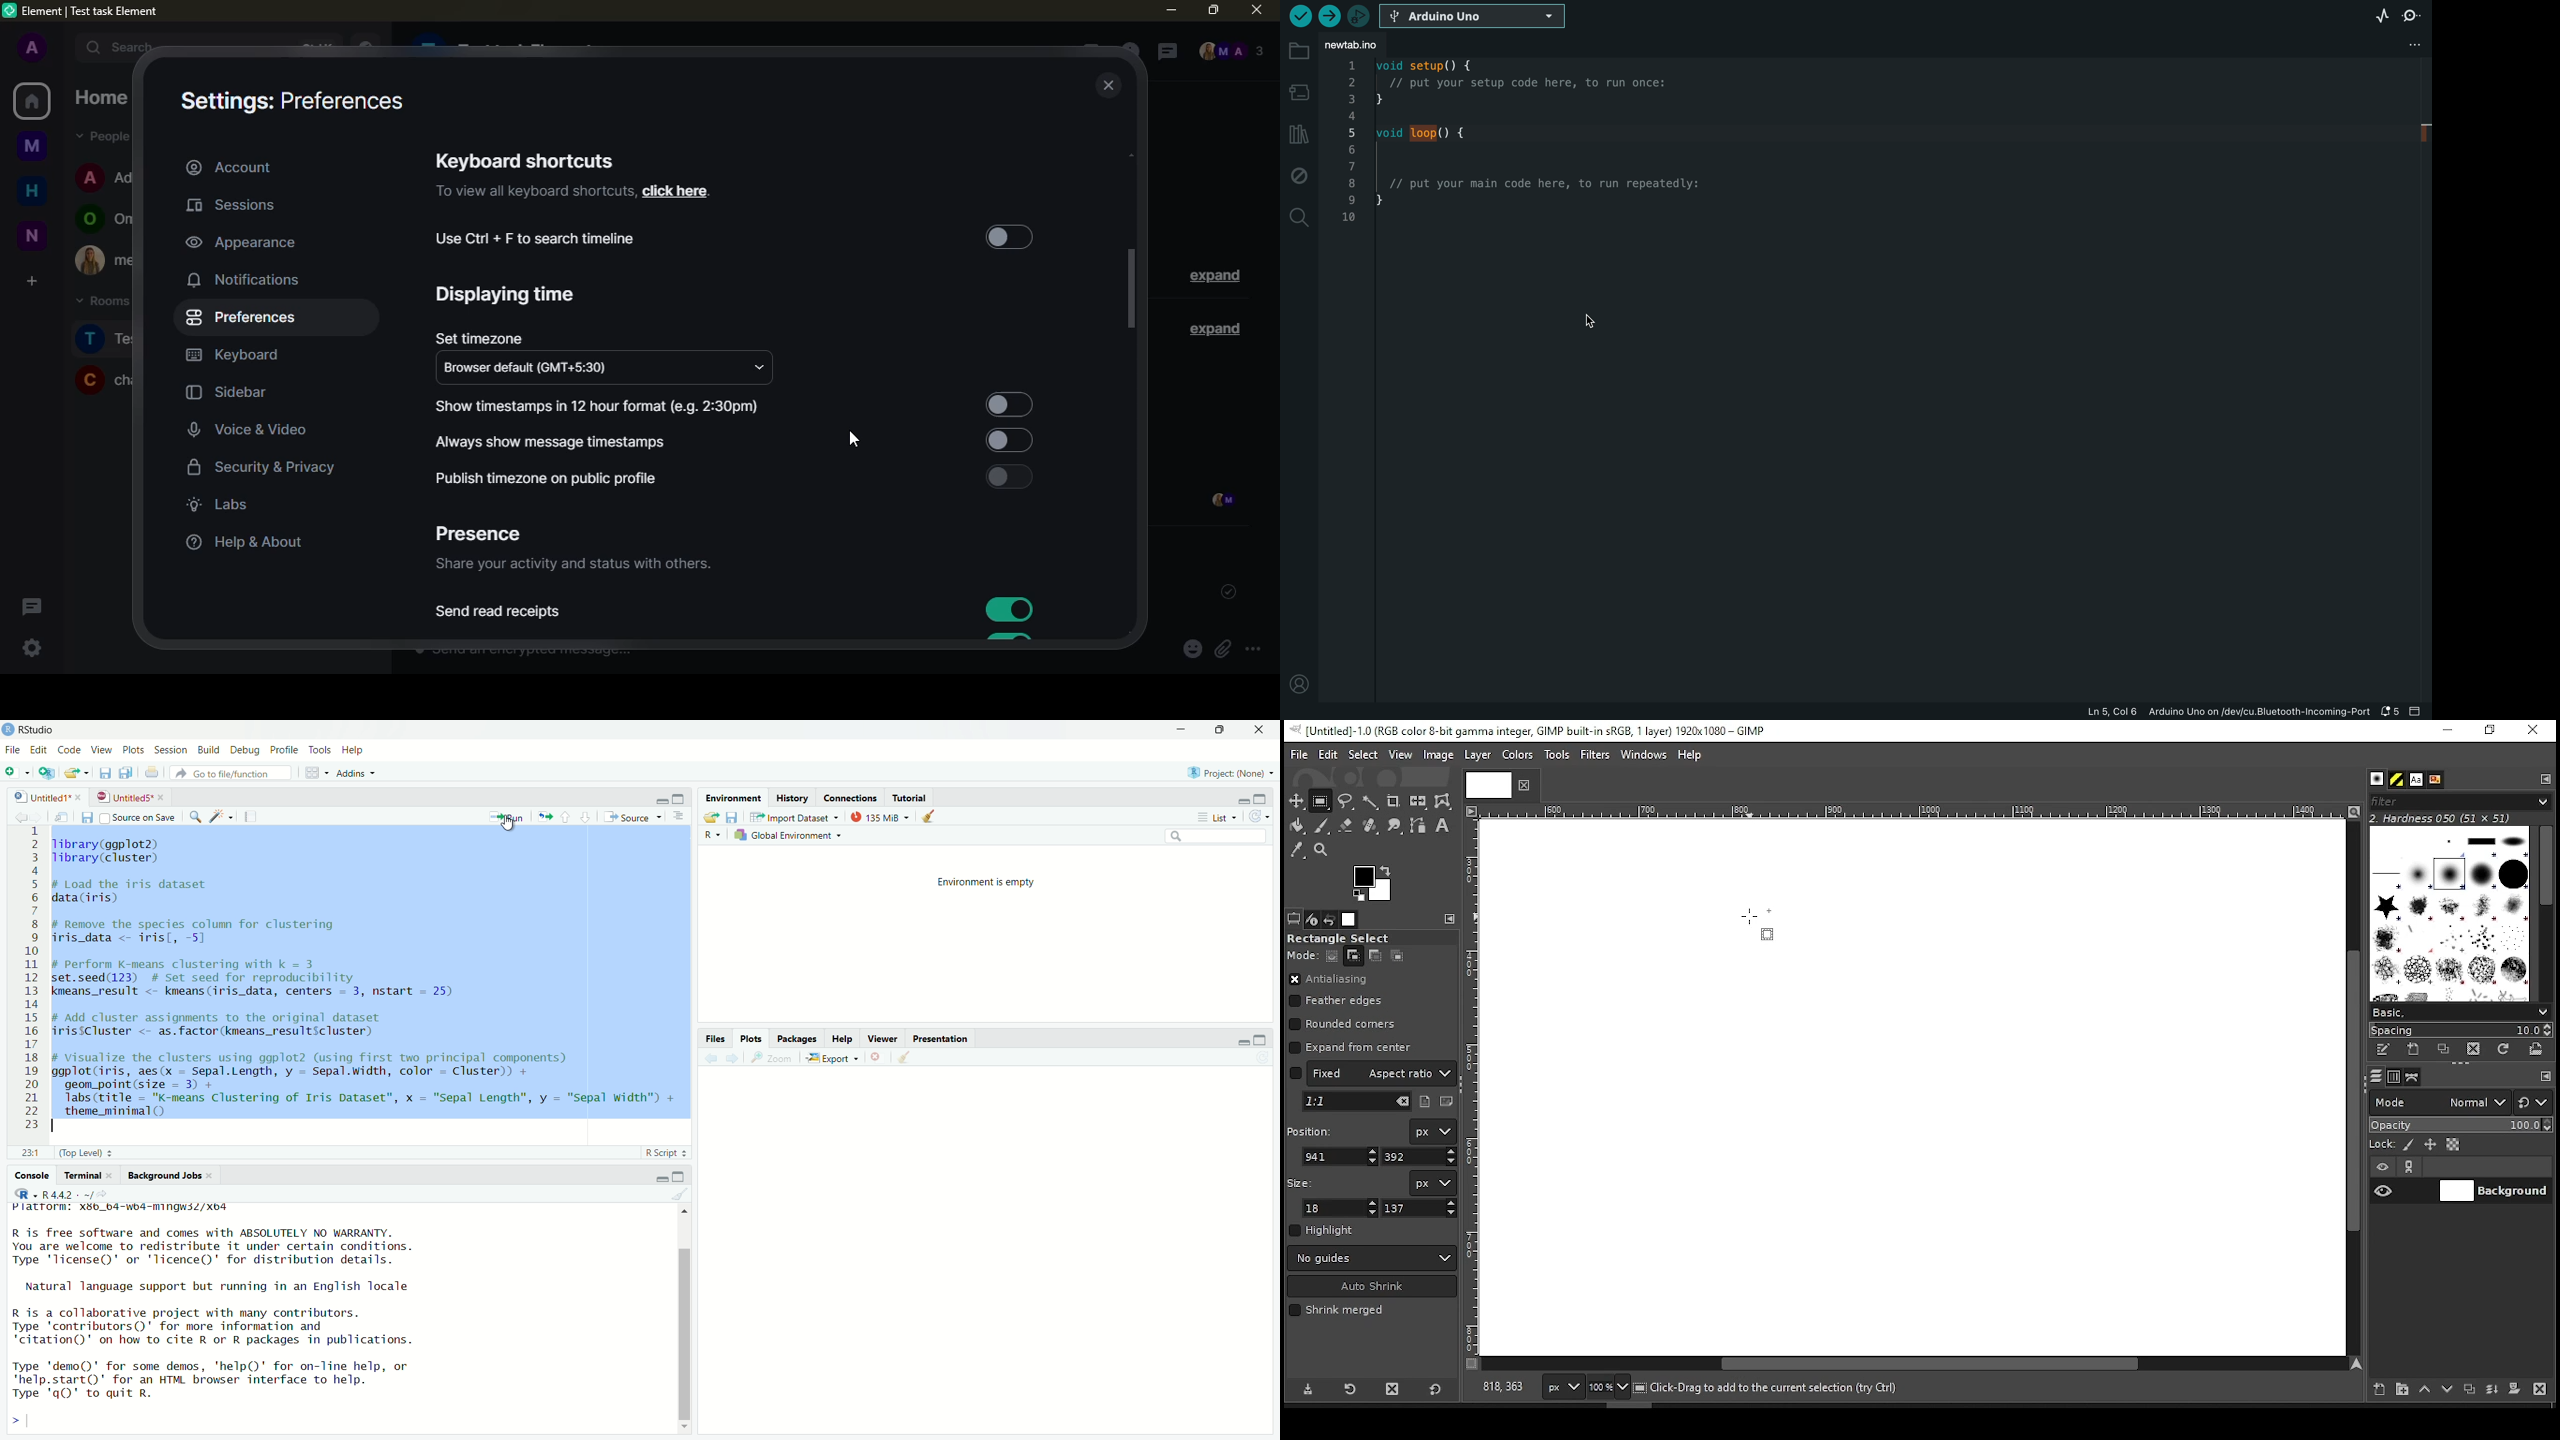 The width and height of the screenshot is (2576, 1456). I want to click on , so click(1485, 784).